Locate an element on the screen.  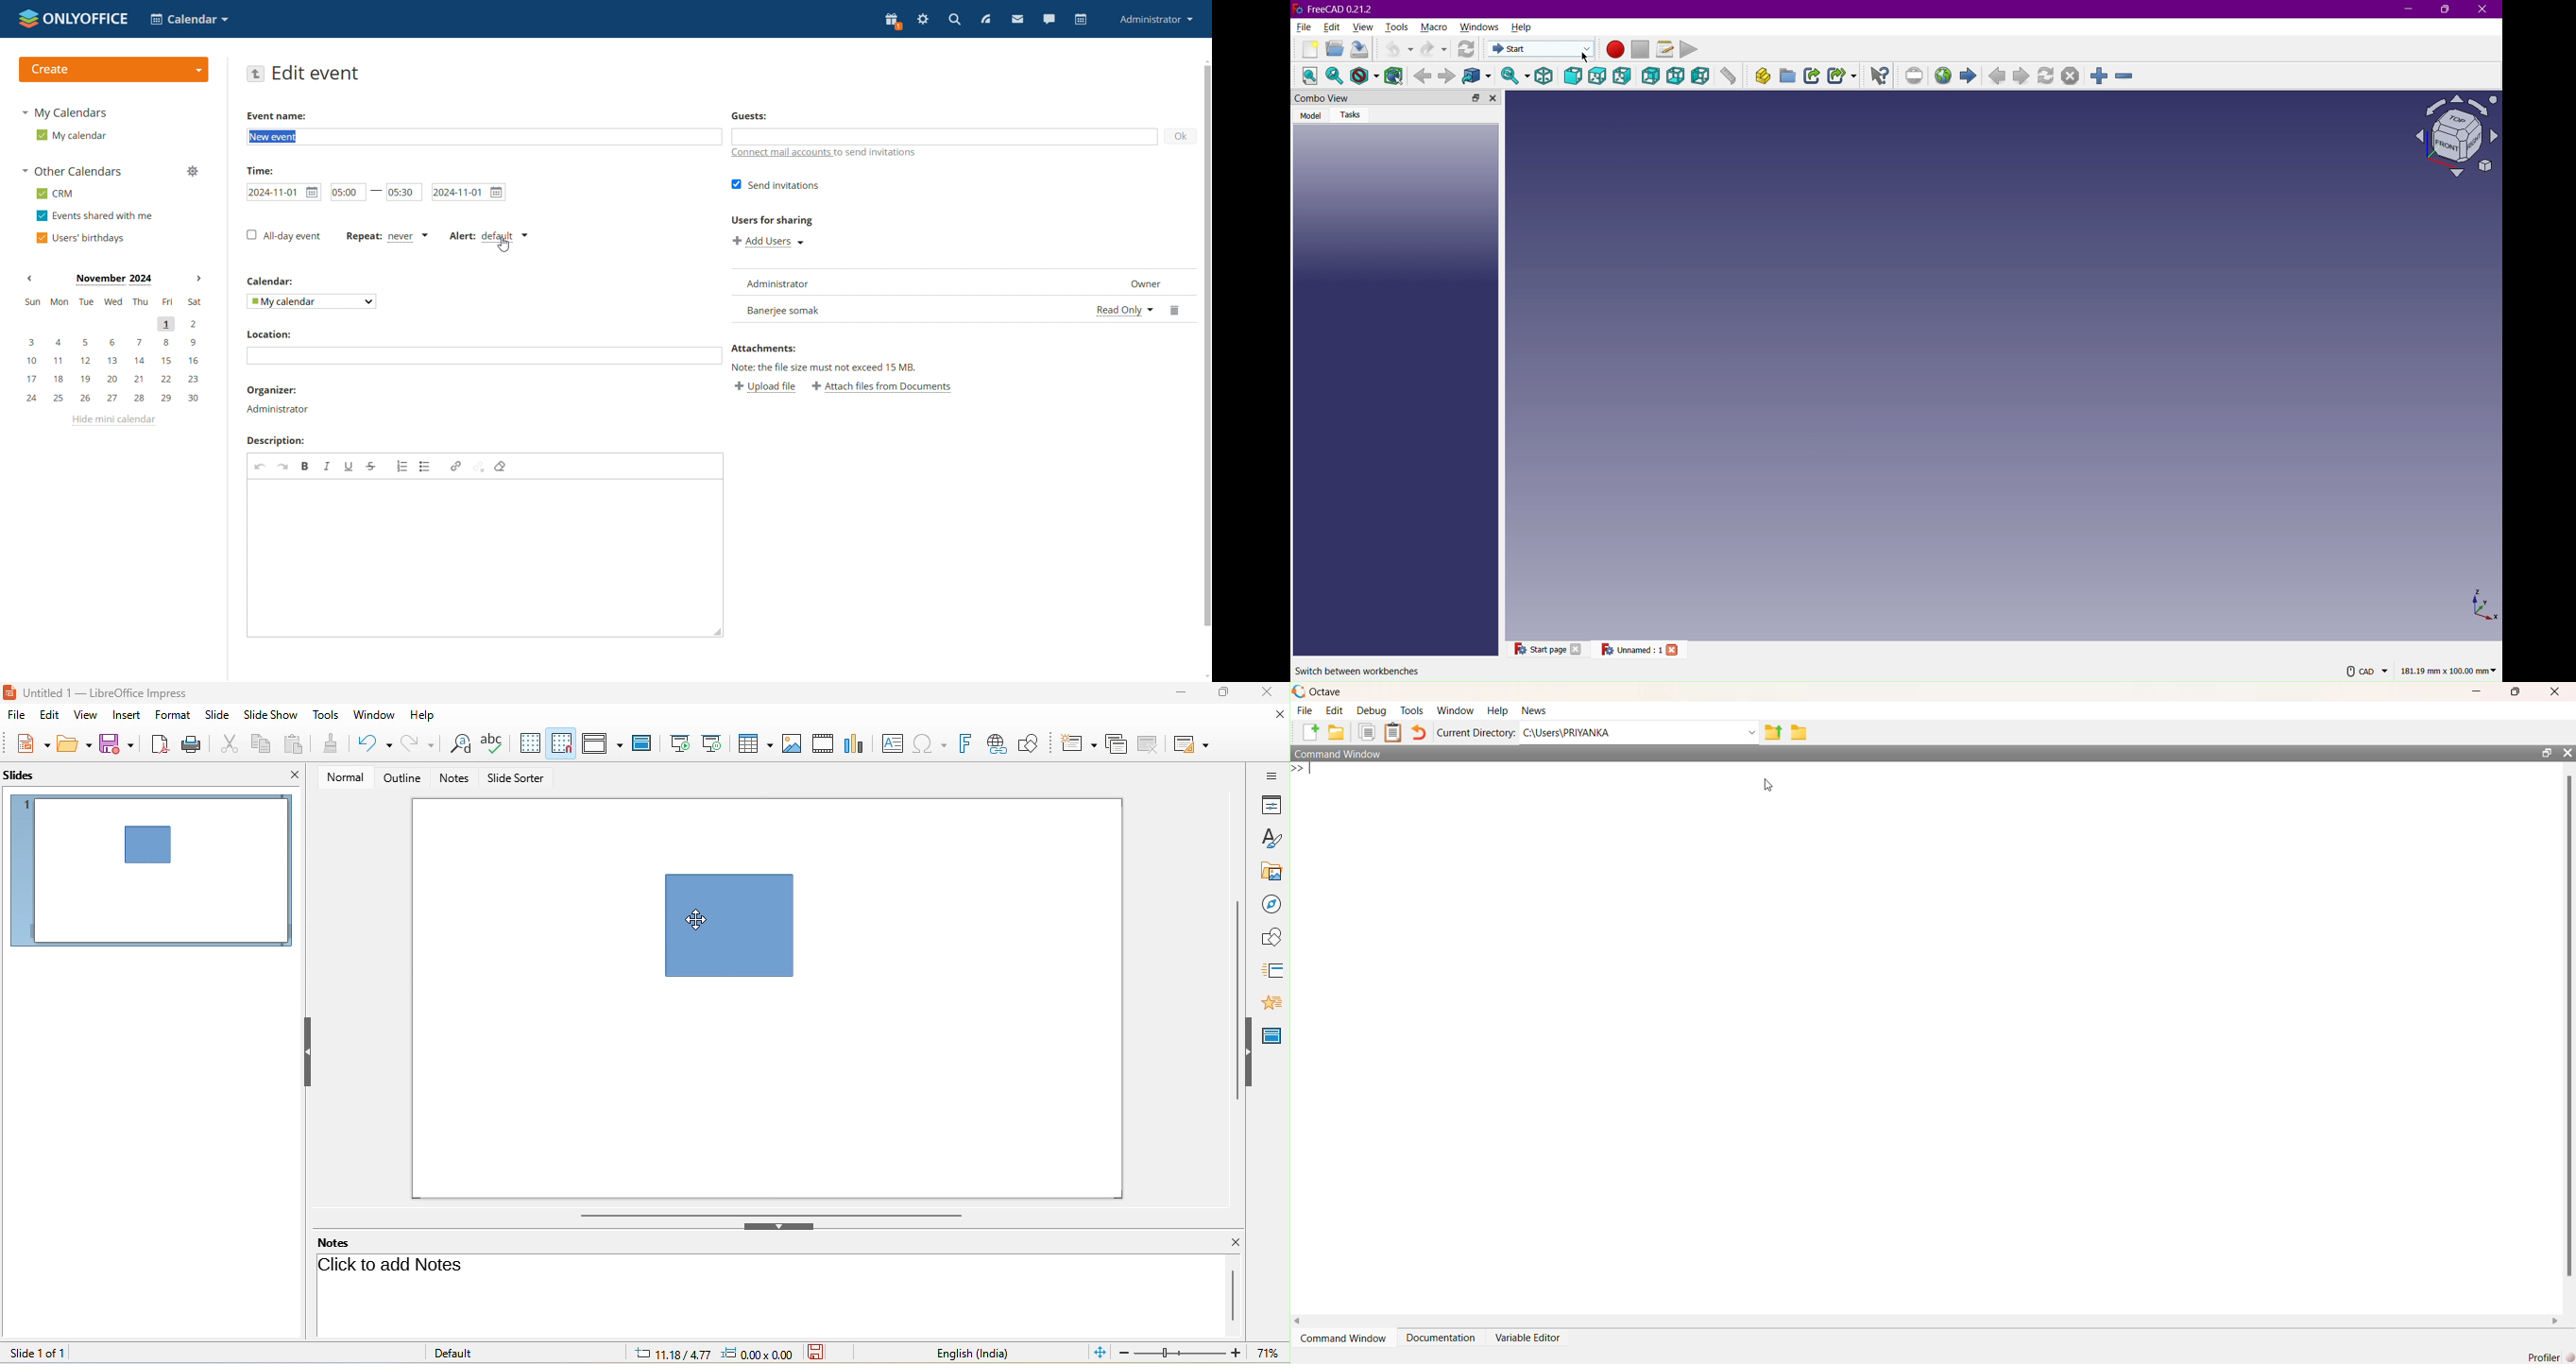
create is located at coordinates (114, 69).